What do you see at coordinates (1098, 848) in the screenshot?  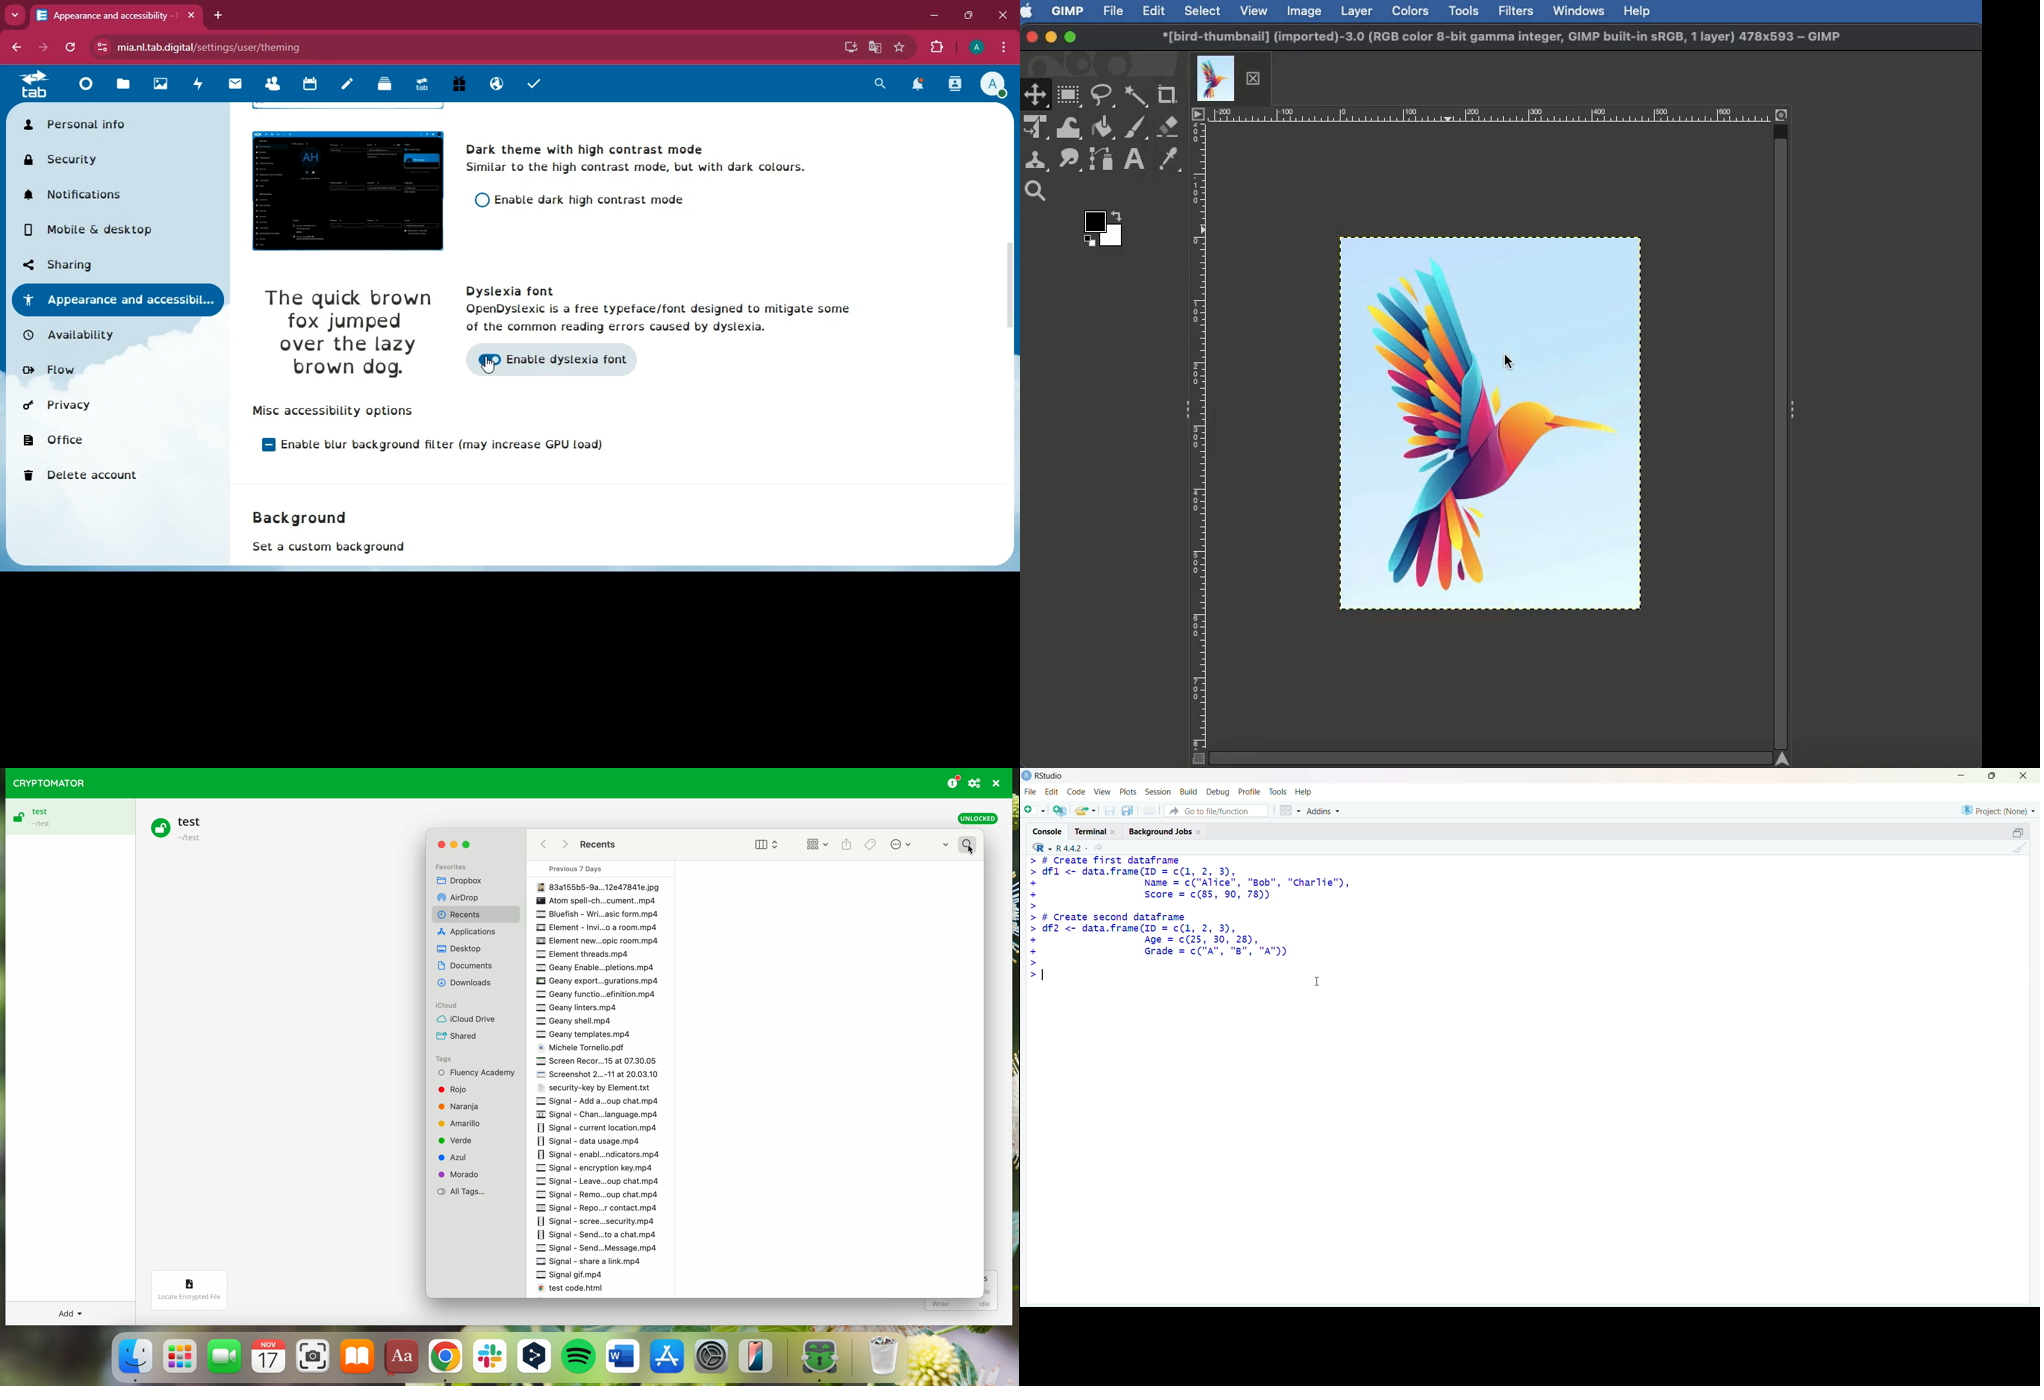 I see `share current directory` at bounding box center [1098, 848].